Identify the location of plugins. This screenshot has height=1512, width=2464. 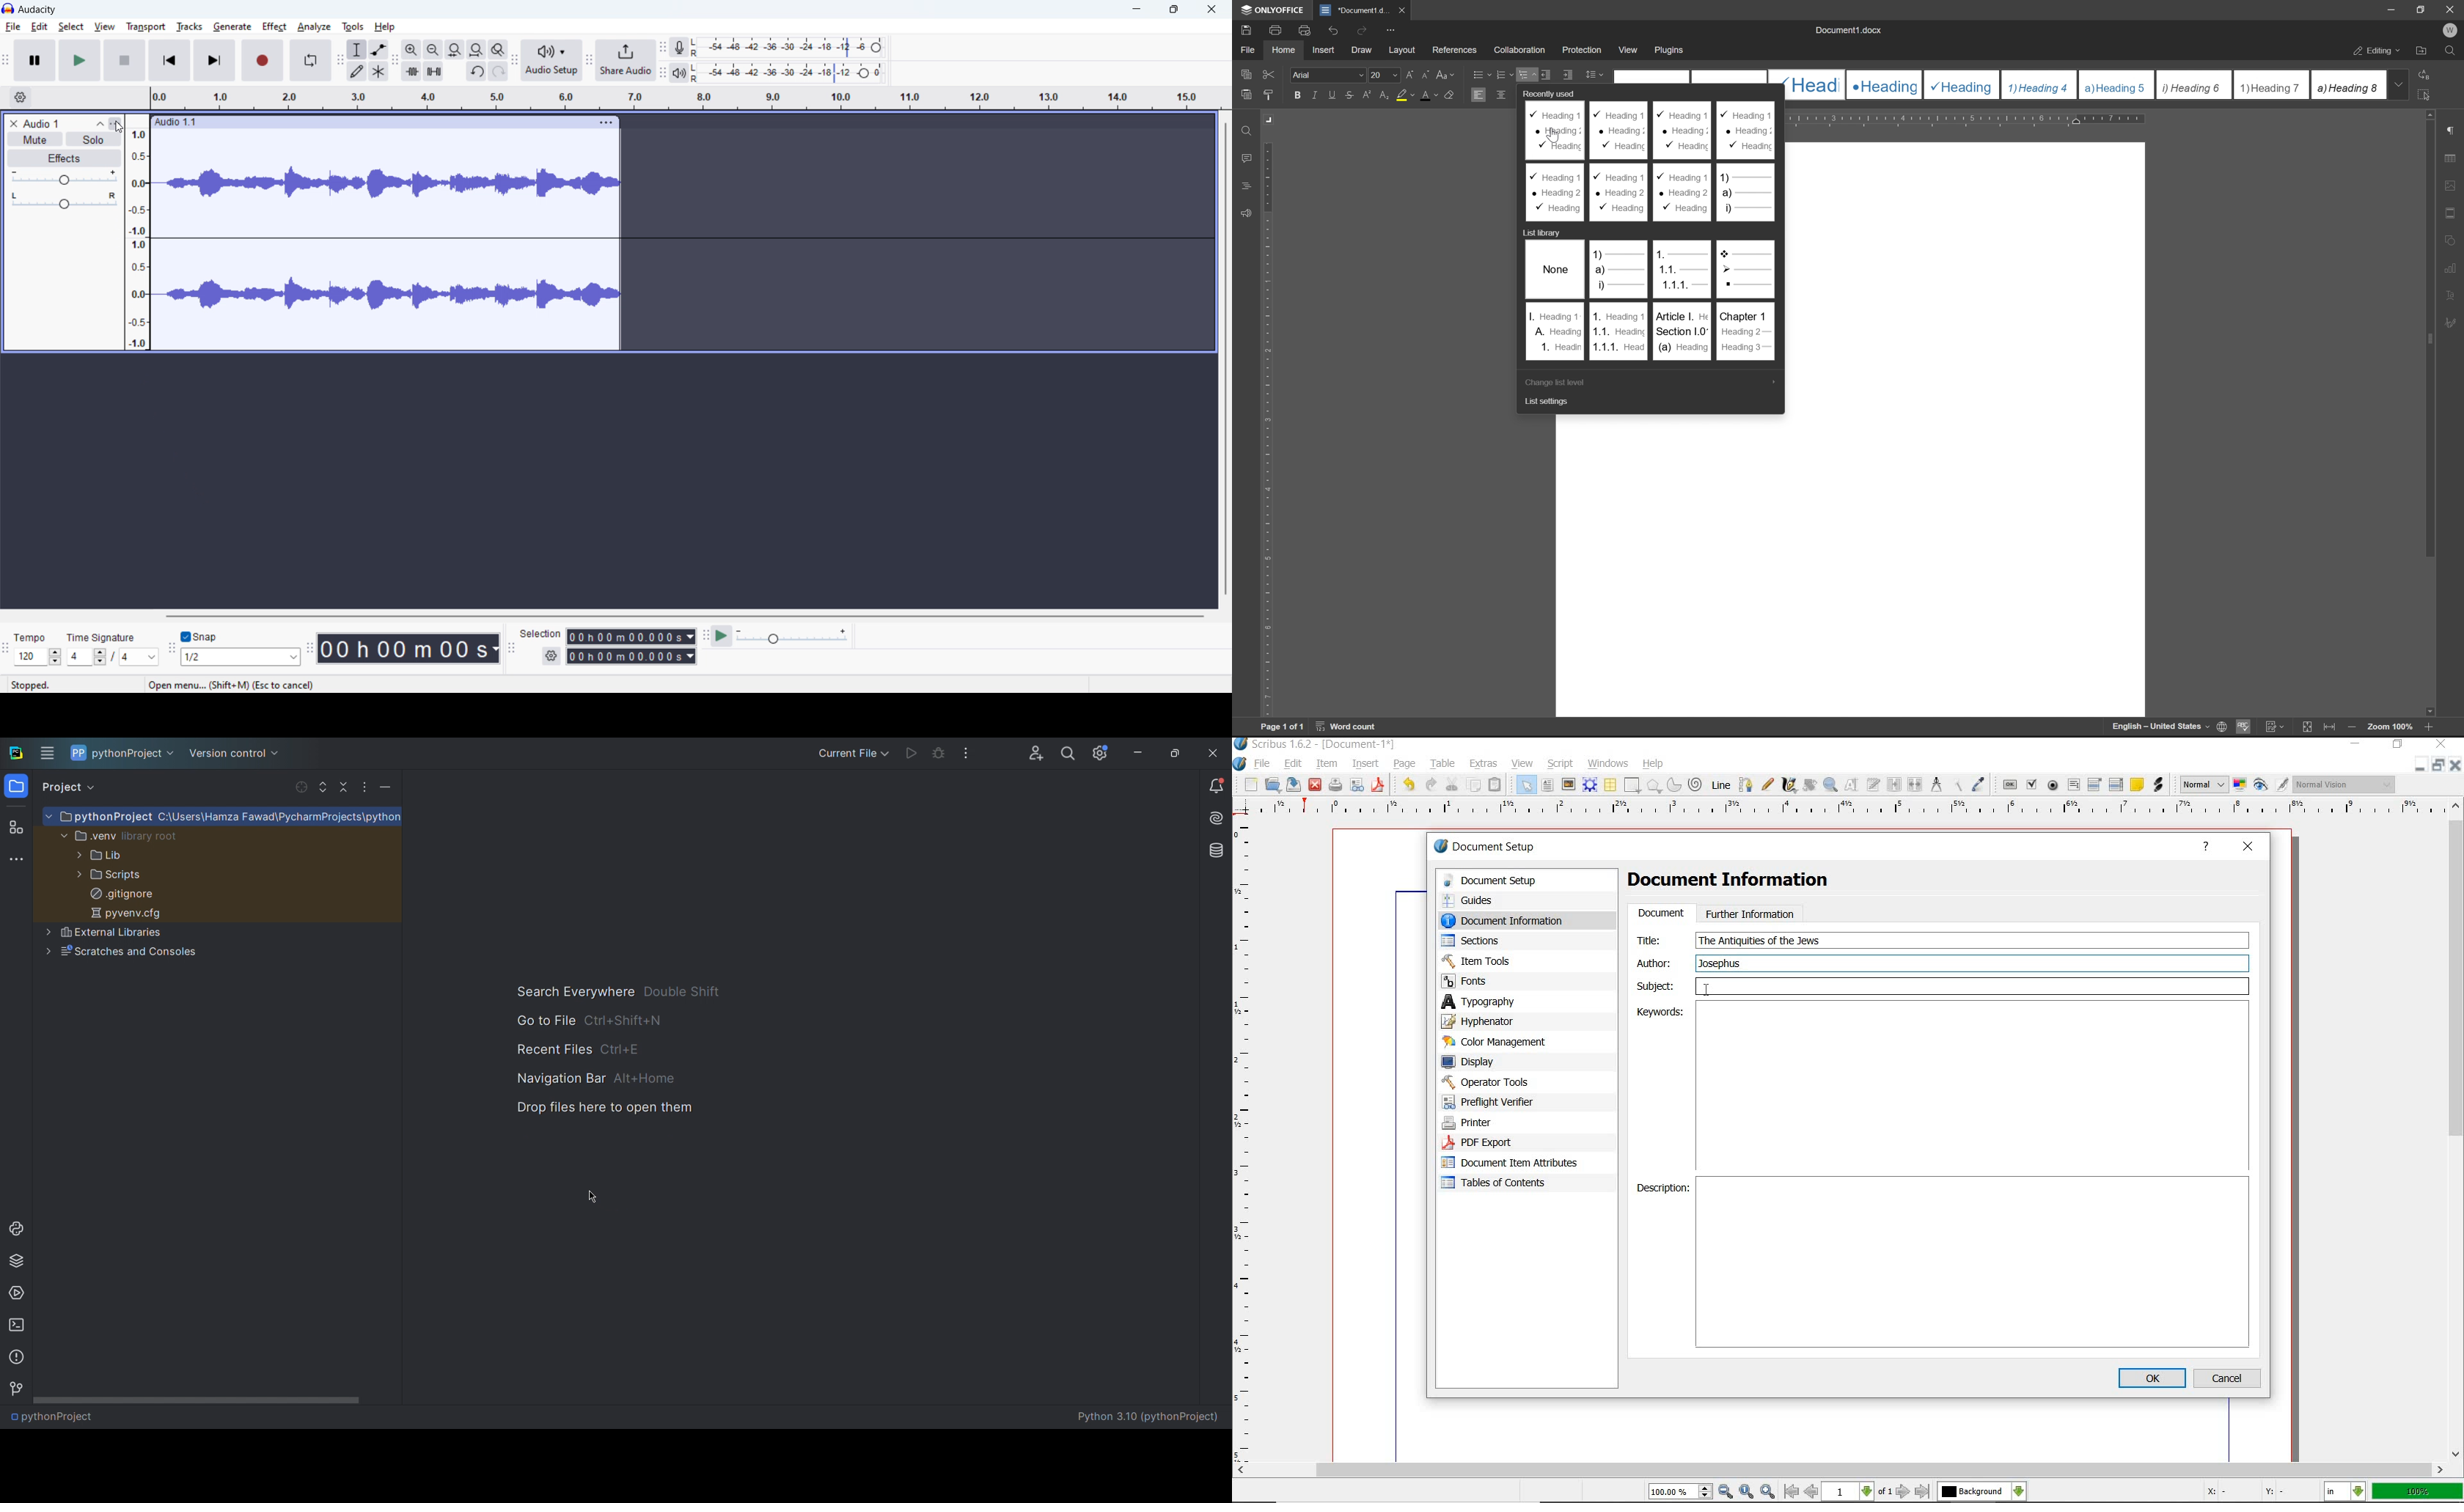
(1670, 51).